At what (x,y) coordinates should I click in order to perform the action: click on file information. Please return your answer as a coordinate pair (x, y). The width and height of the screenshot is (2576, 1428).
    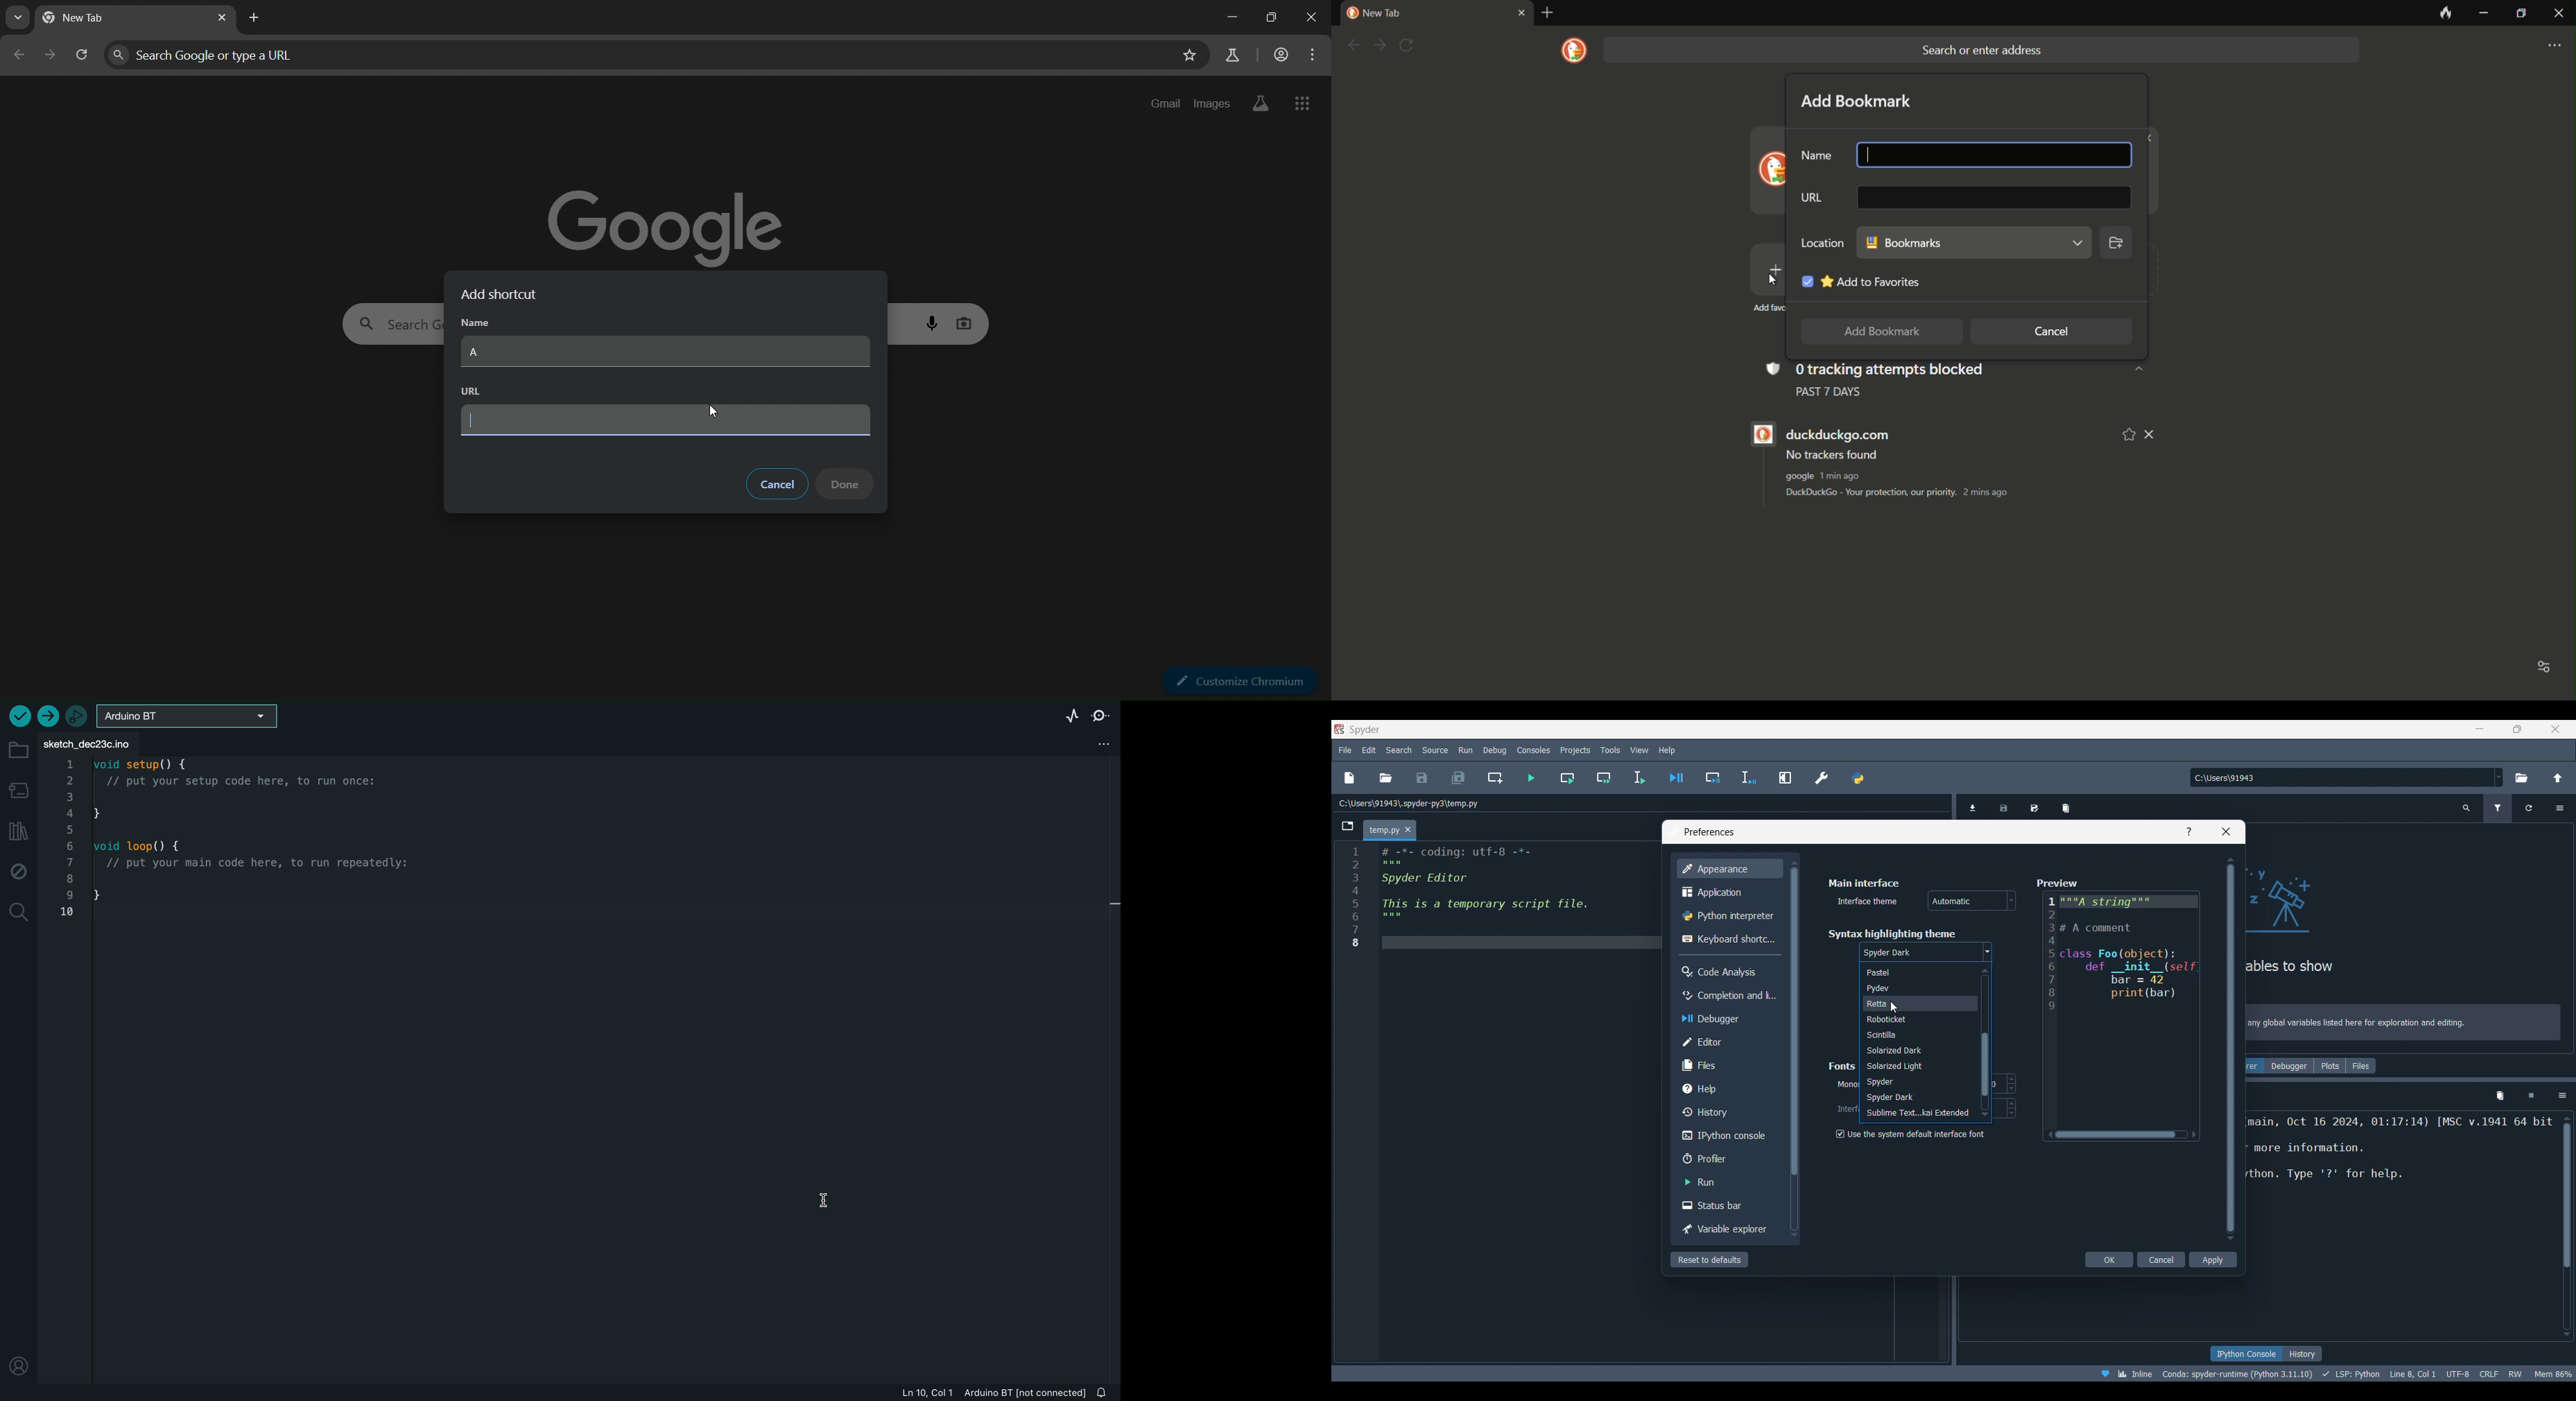
    Looking at the image, I should click on (979, 1393).